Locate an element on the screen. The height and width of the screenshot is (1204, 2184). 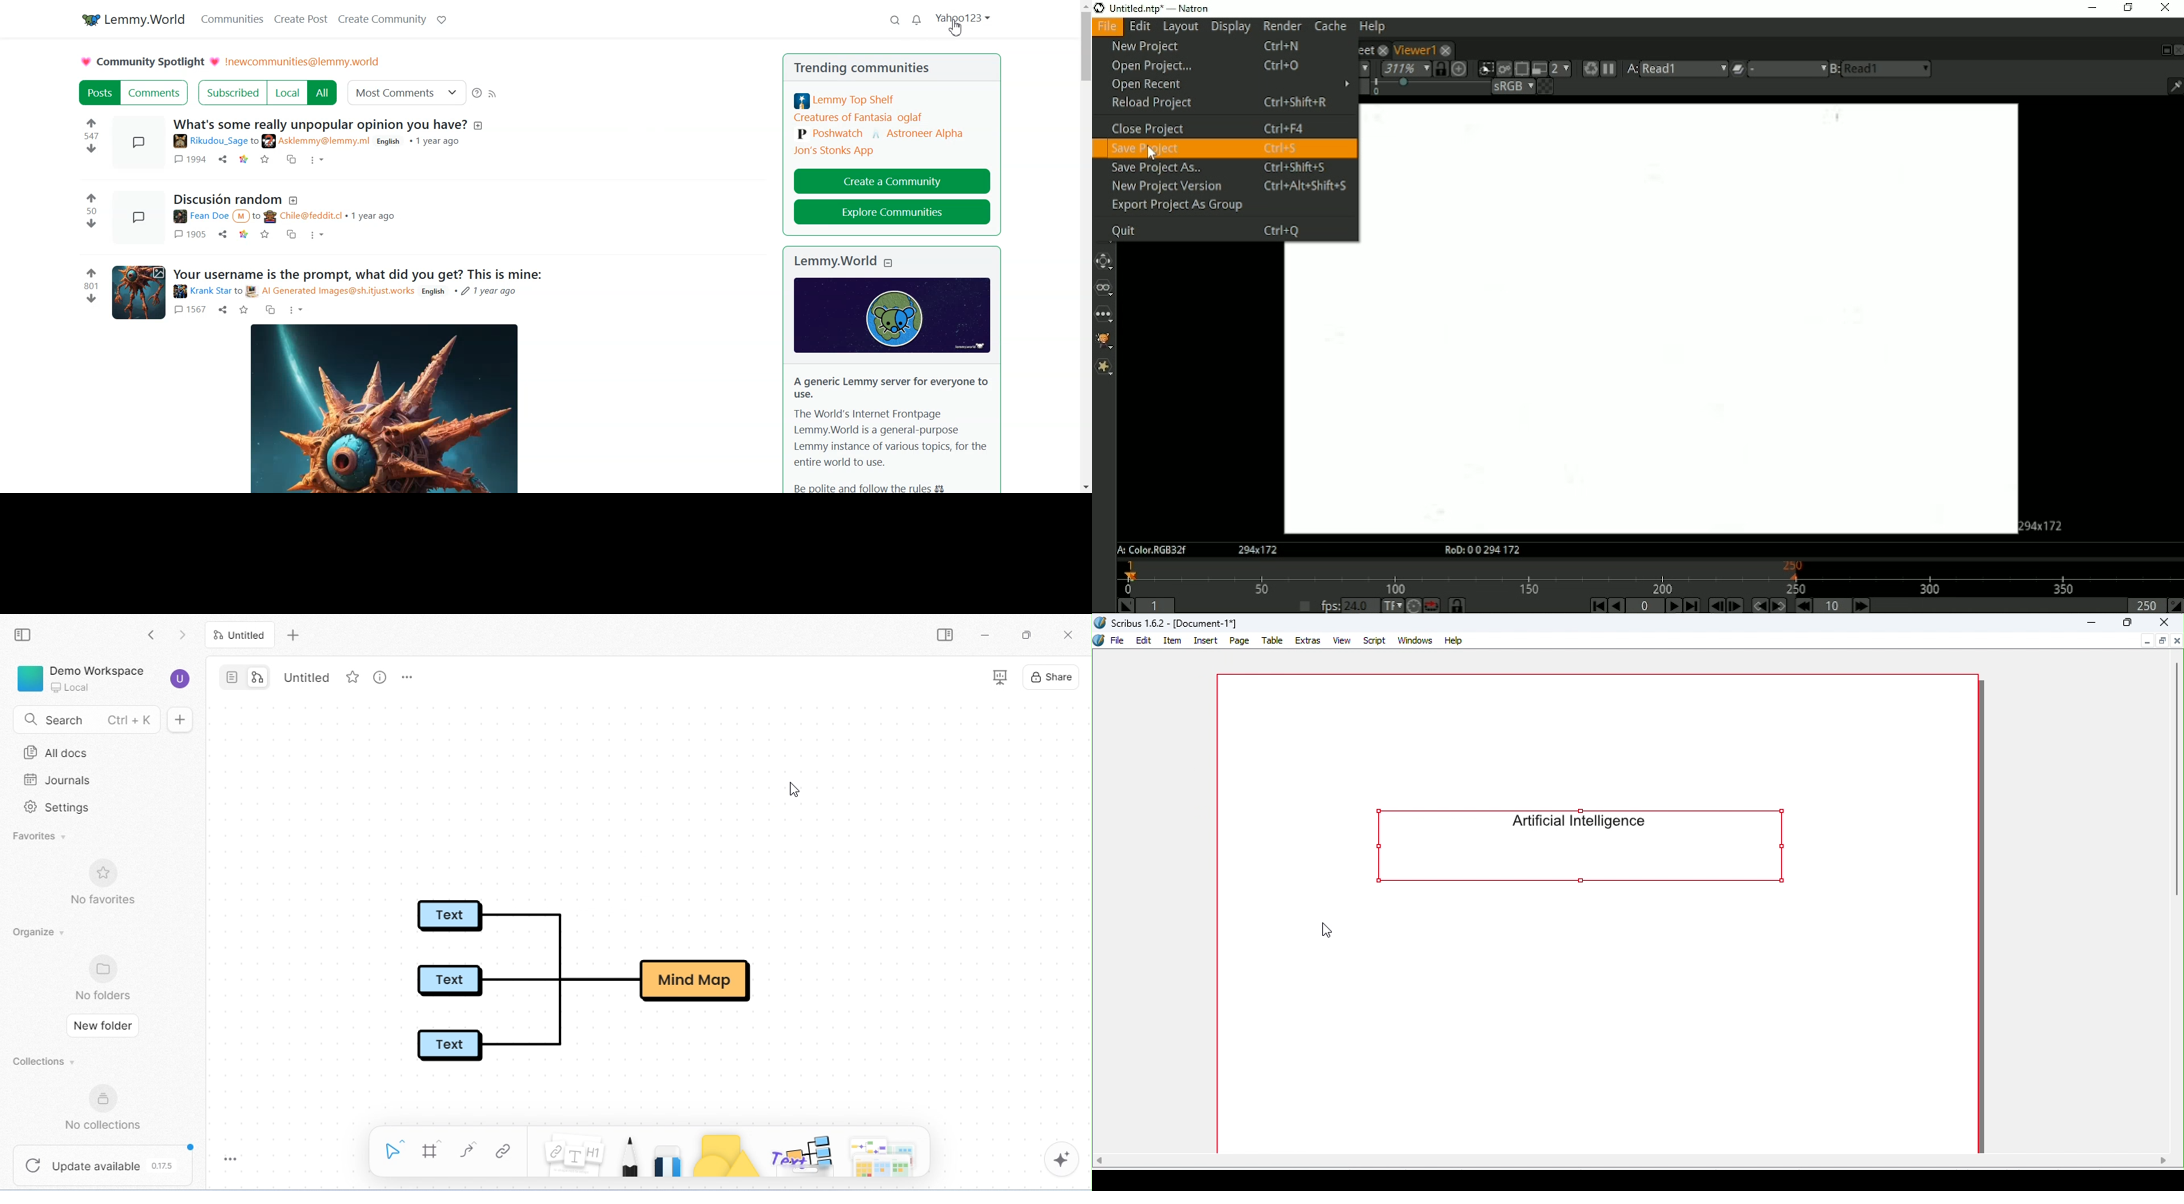
Creatures of Fantasia oglaf is located at coordinates (859, 118).